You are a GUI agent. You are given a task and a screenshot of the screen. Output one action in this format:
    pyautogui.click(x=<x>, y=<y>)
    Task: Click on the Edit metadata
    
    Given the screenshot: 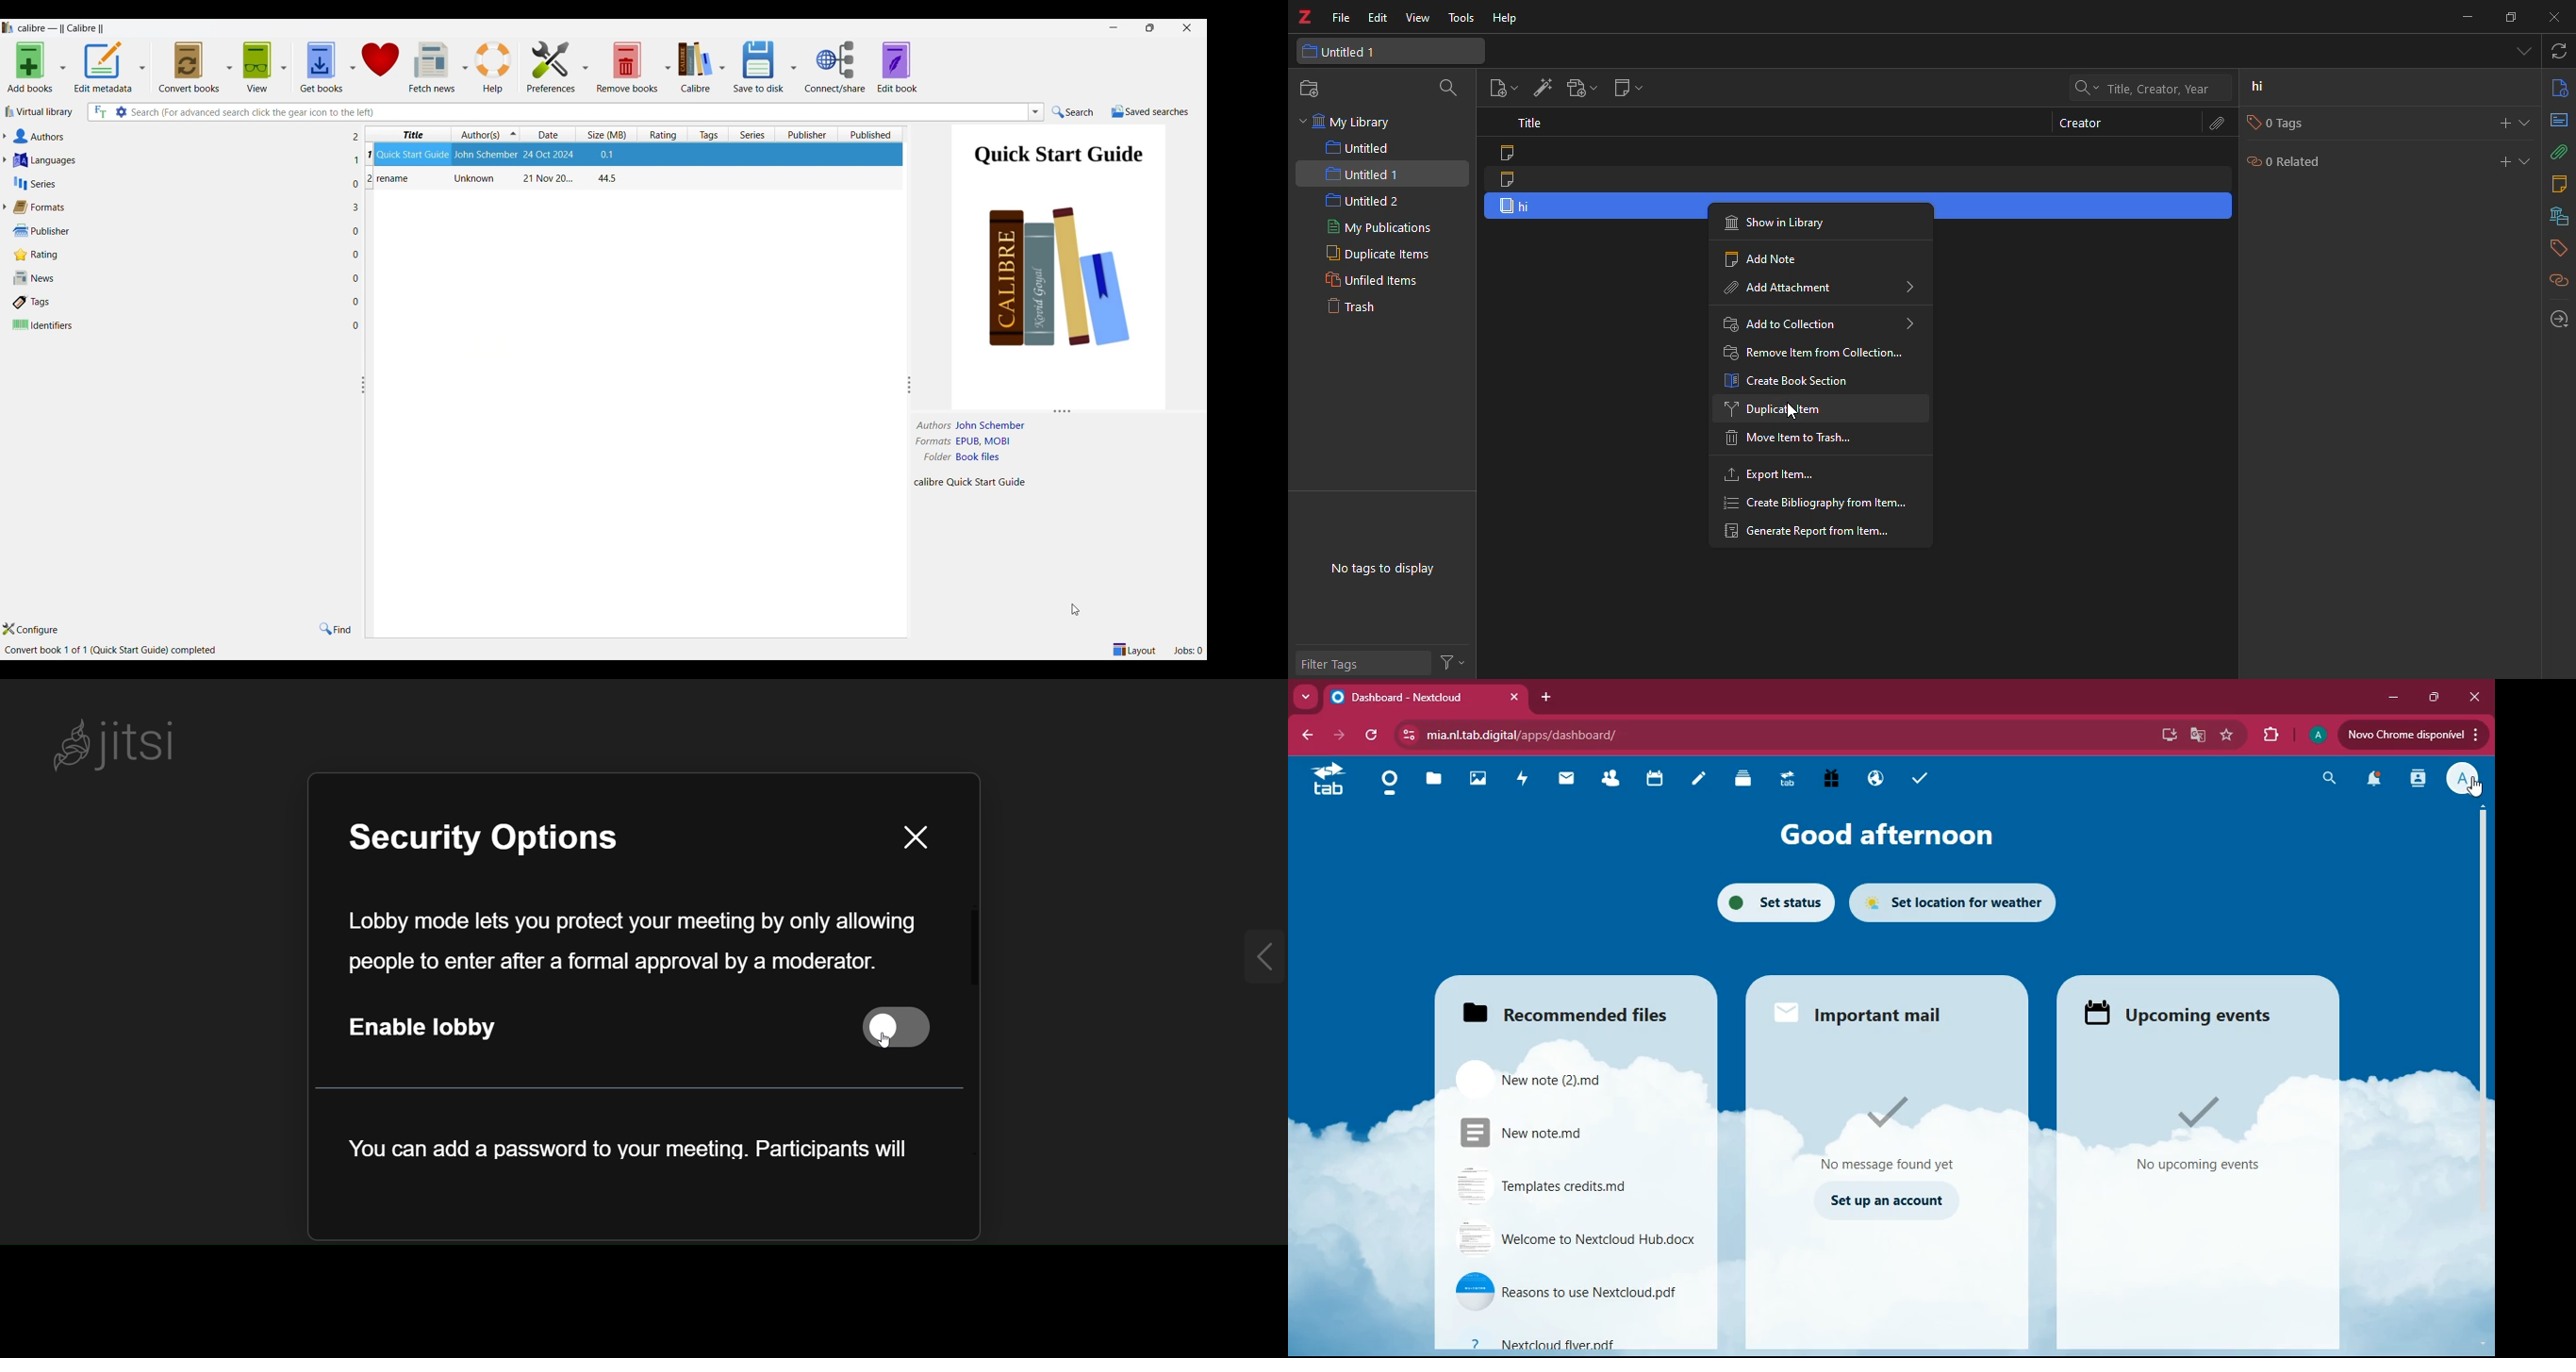 What is the action you would take?
    pyautogui.click(x=104, y=68)
    